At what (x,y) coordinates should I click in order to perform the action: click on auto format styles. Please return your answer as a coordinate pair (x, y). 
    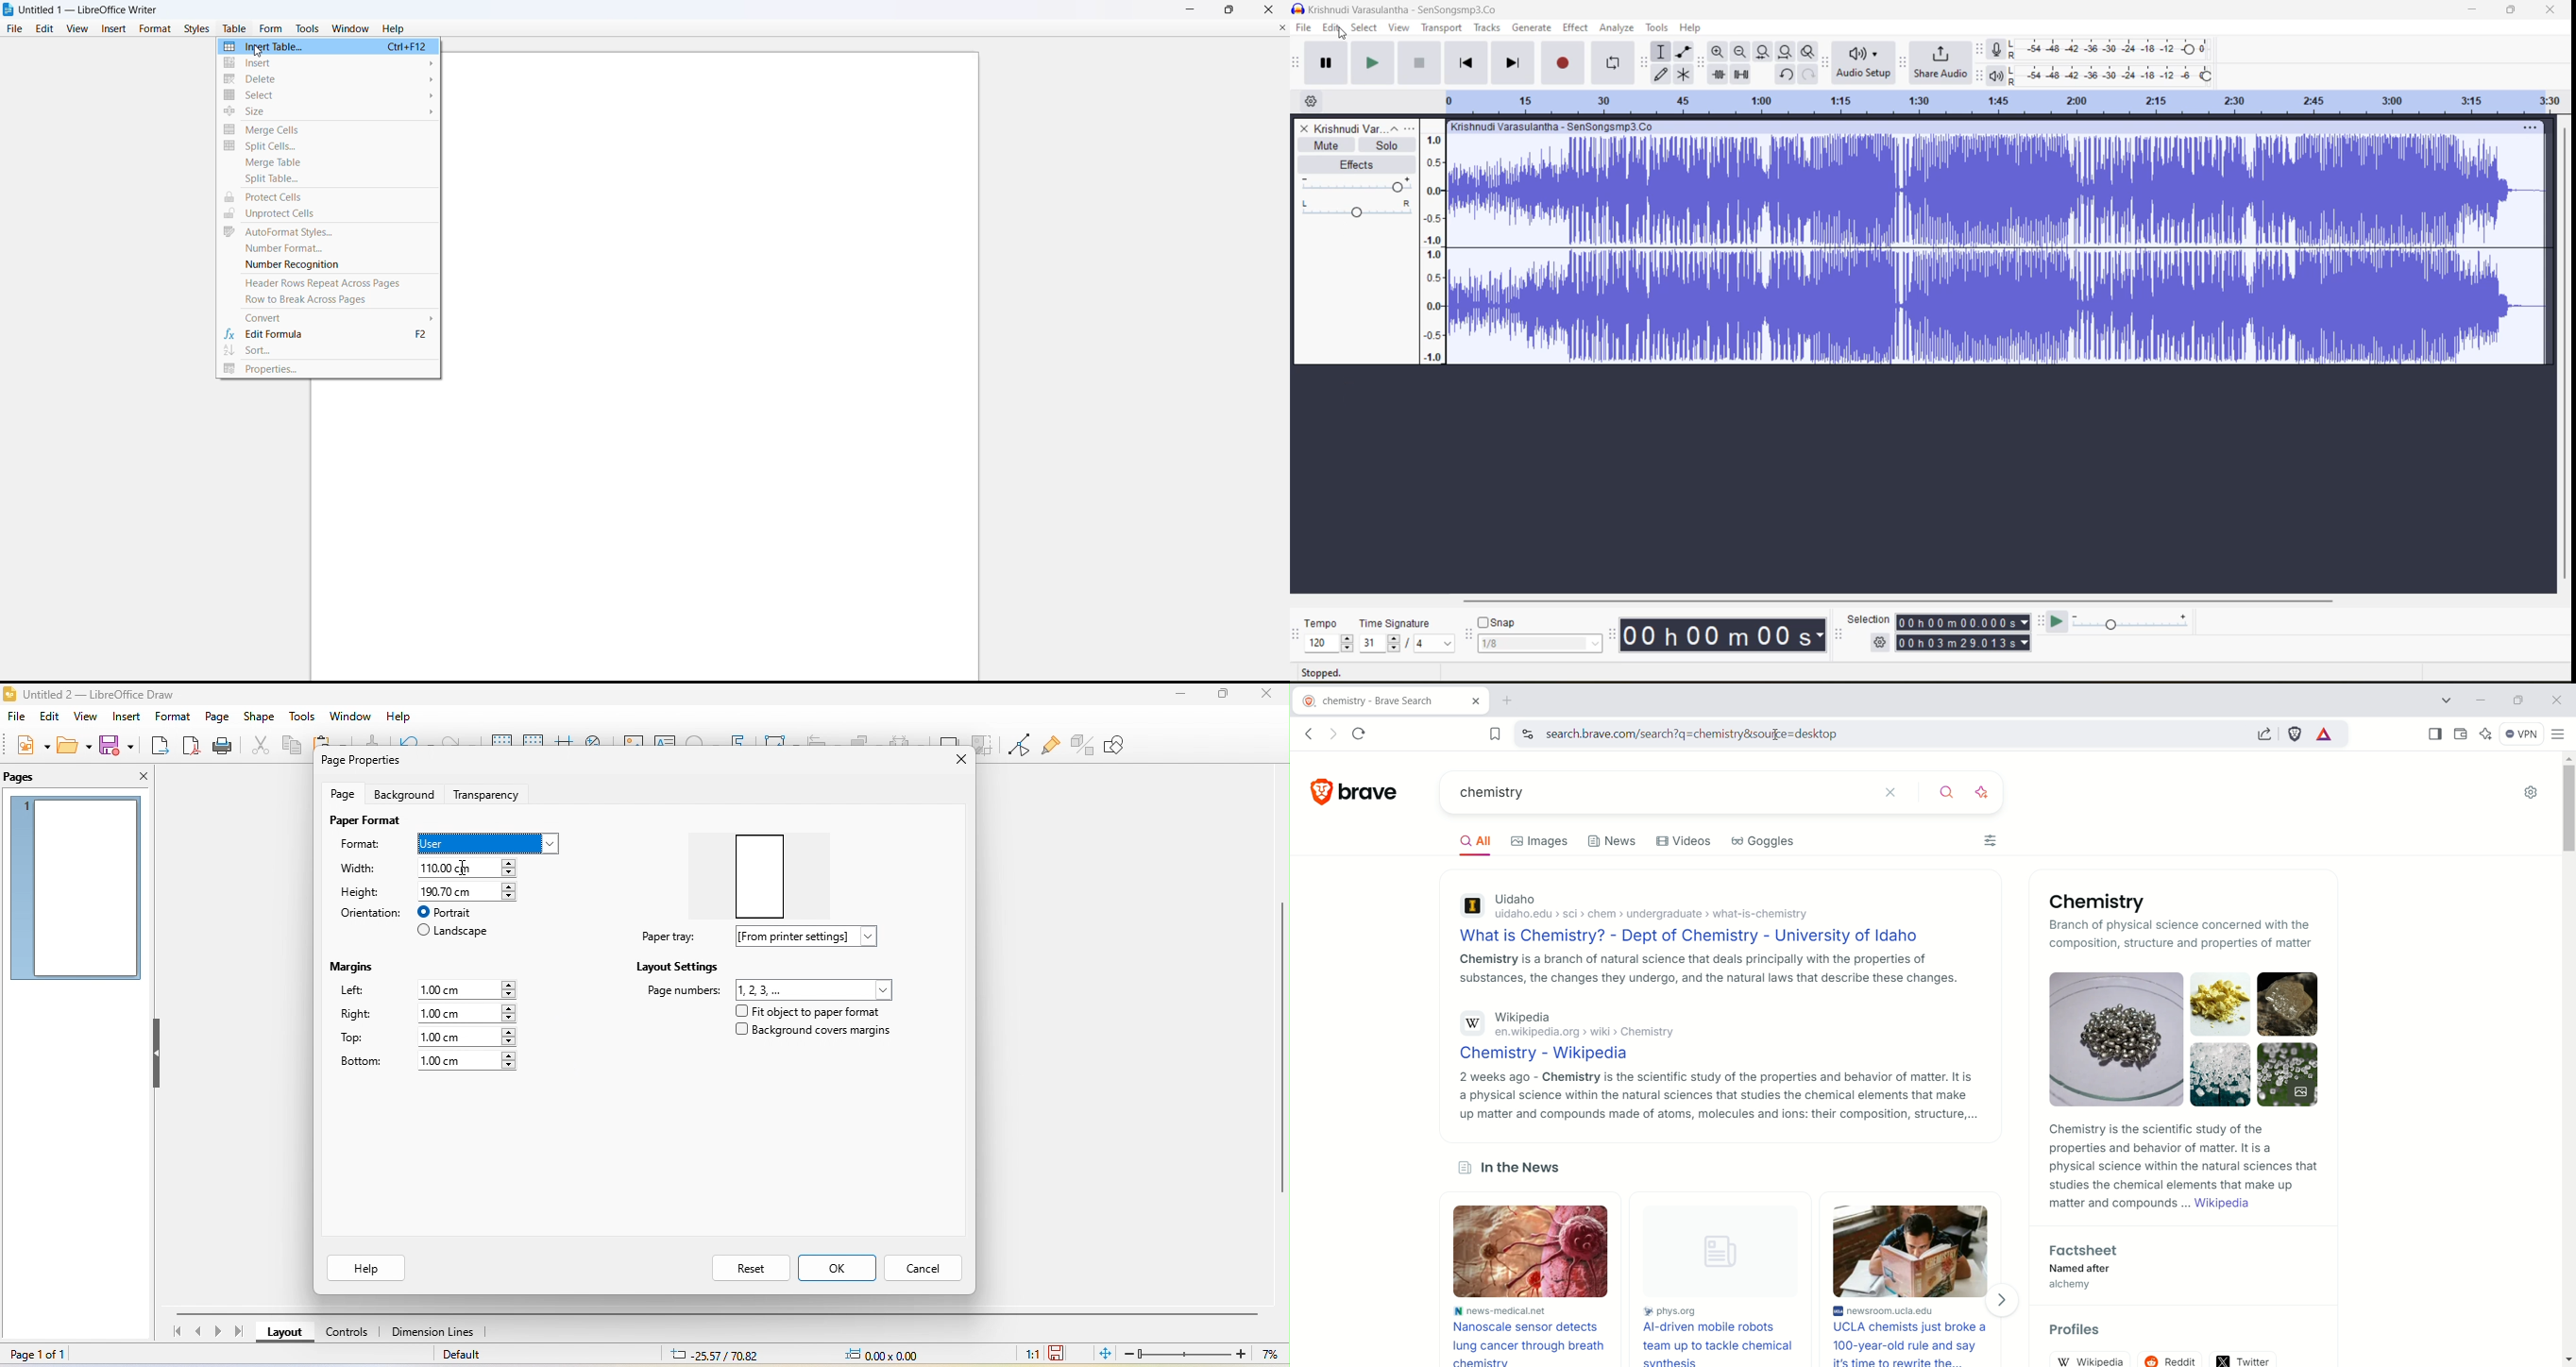
    Looking at the image, I should click on (327, 233).